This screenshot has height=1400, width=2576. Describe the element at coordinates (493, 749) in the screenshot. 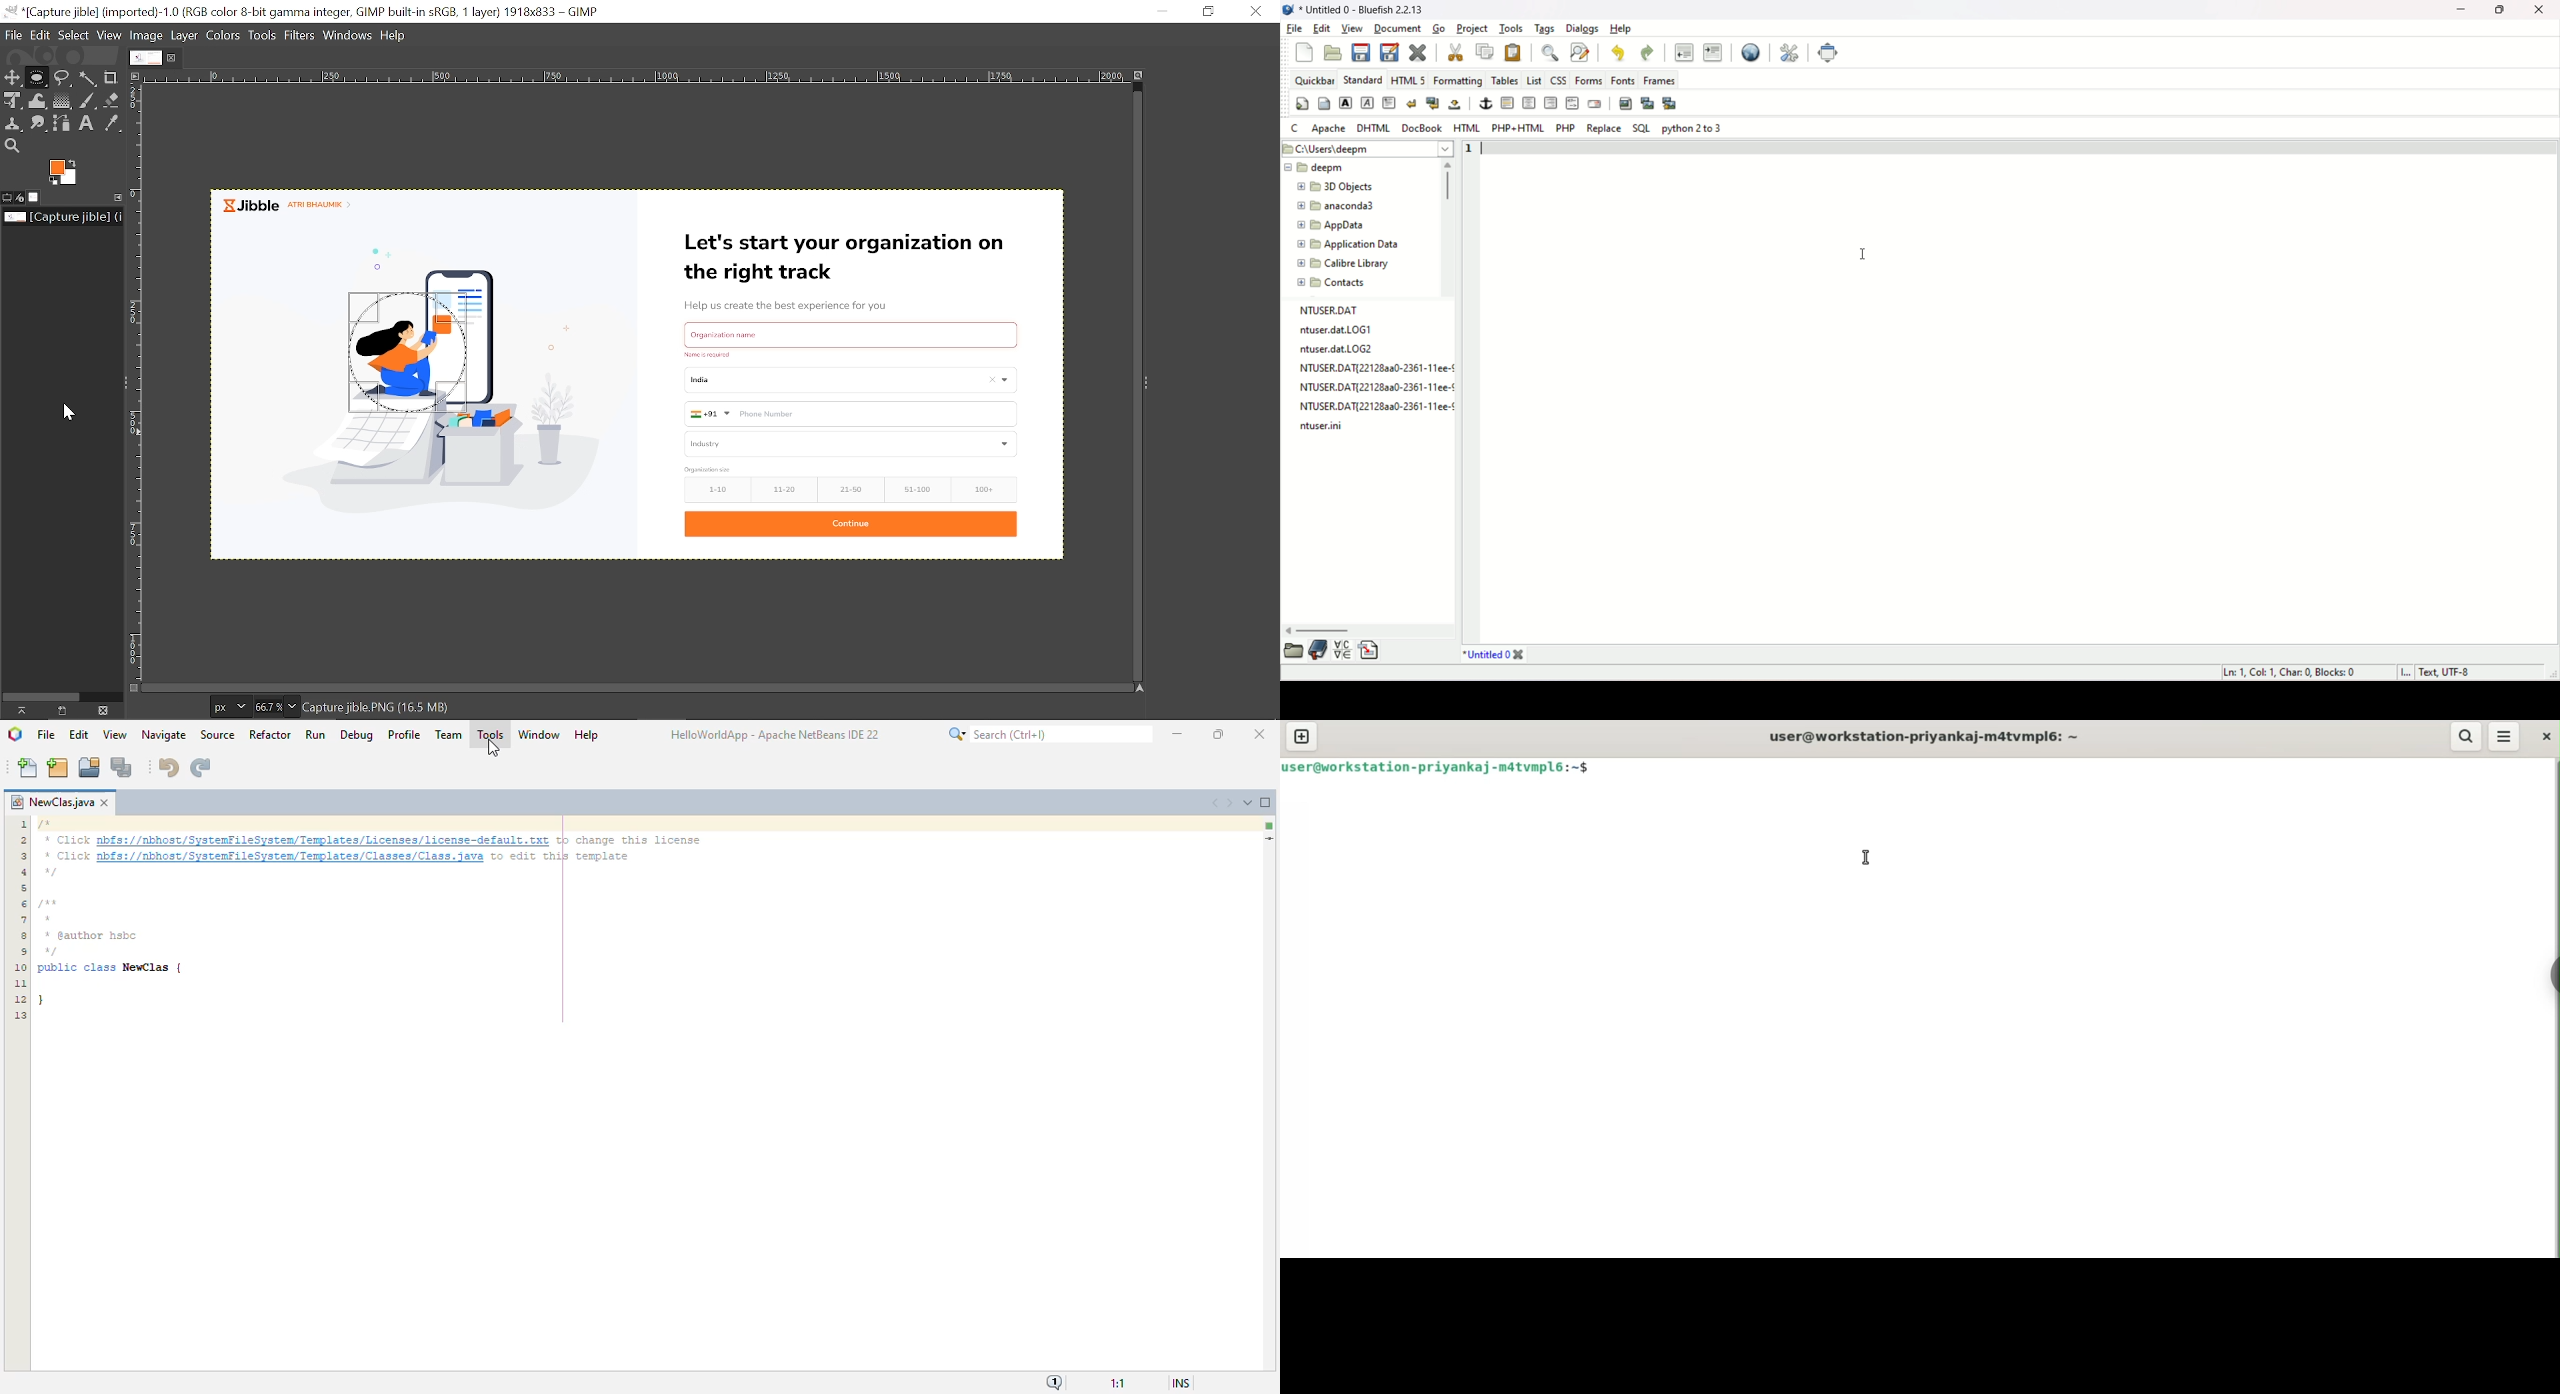

I see `cursor` at that location.